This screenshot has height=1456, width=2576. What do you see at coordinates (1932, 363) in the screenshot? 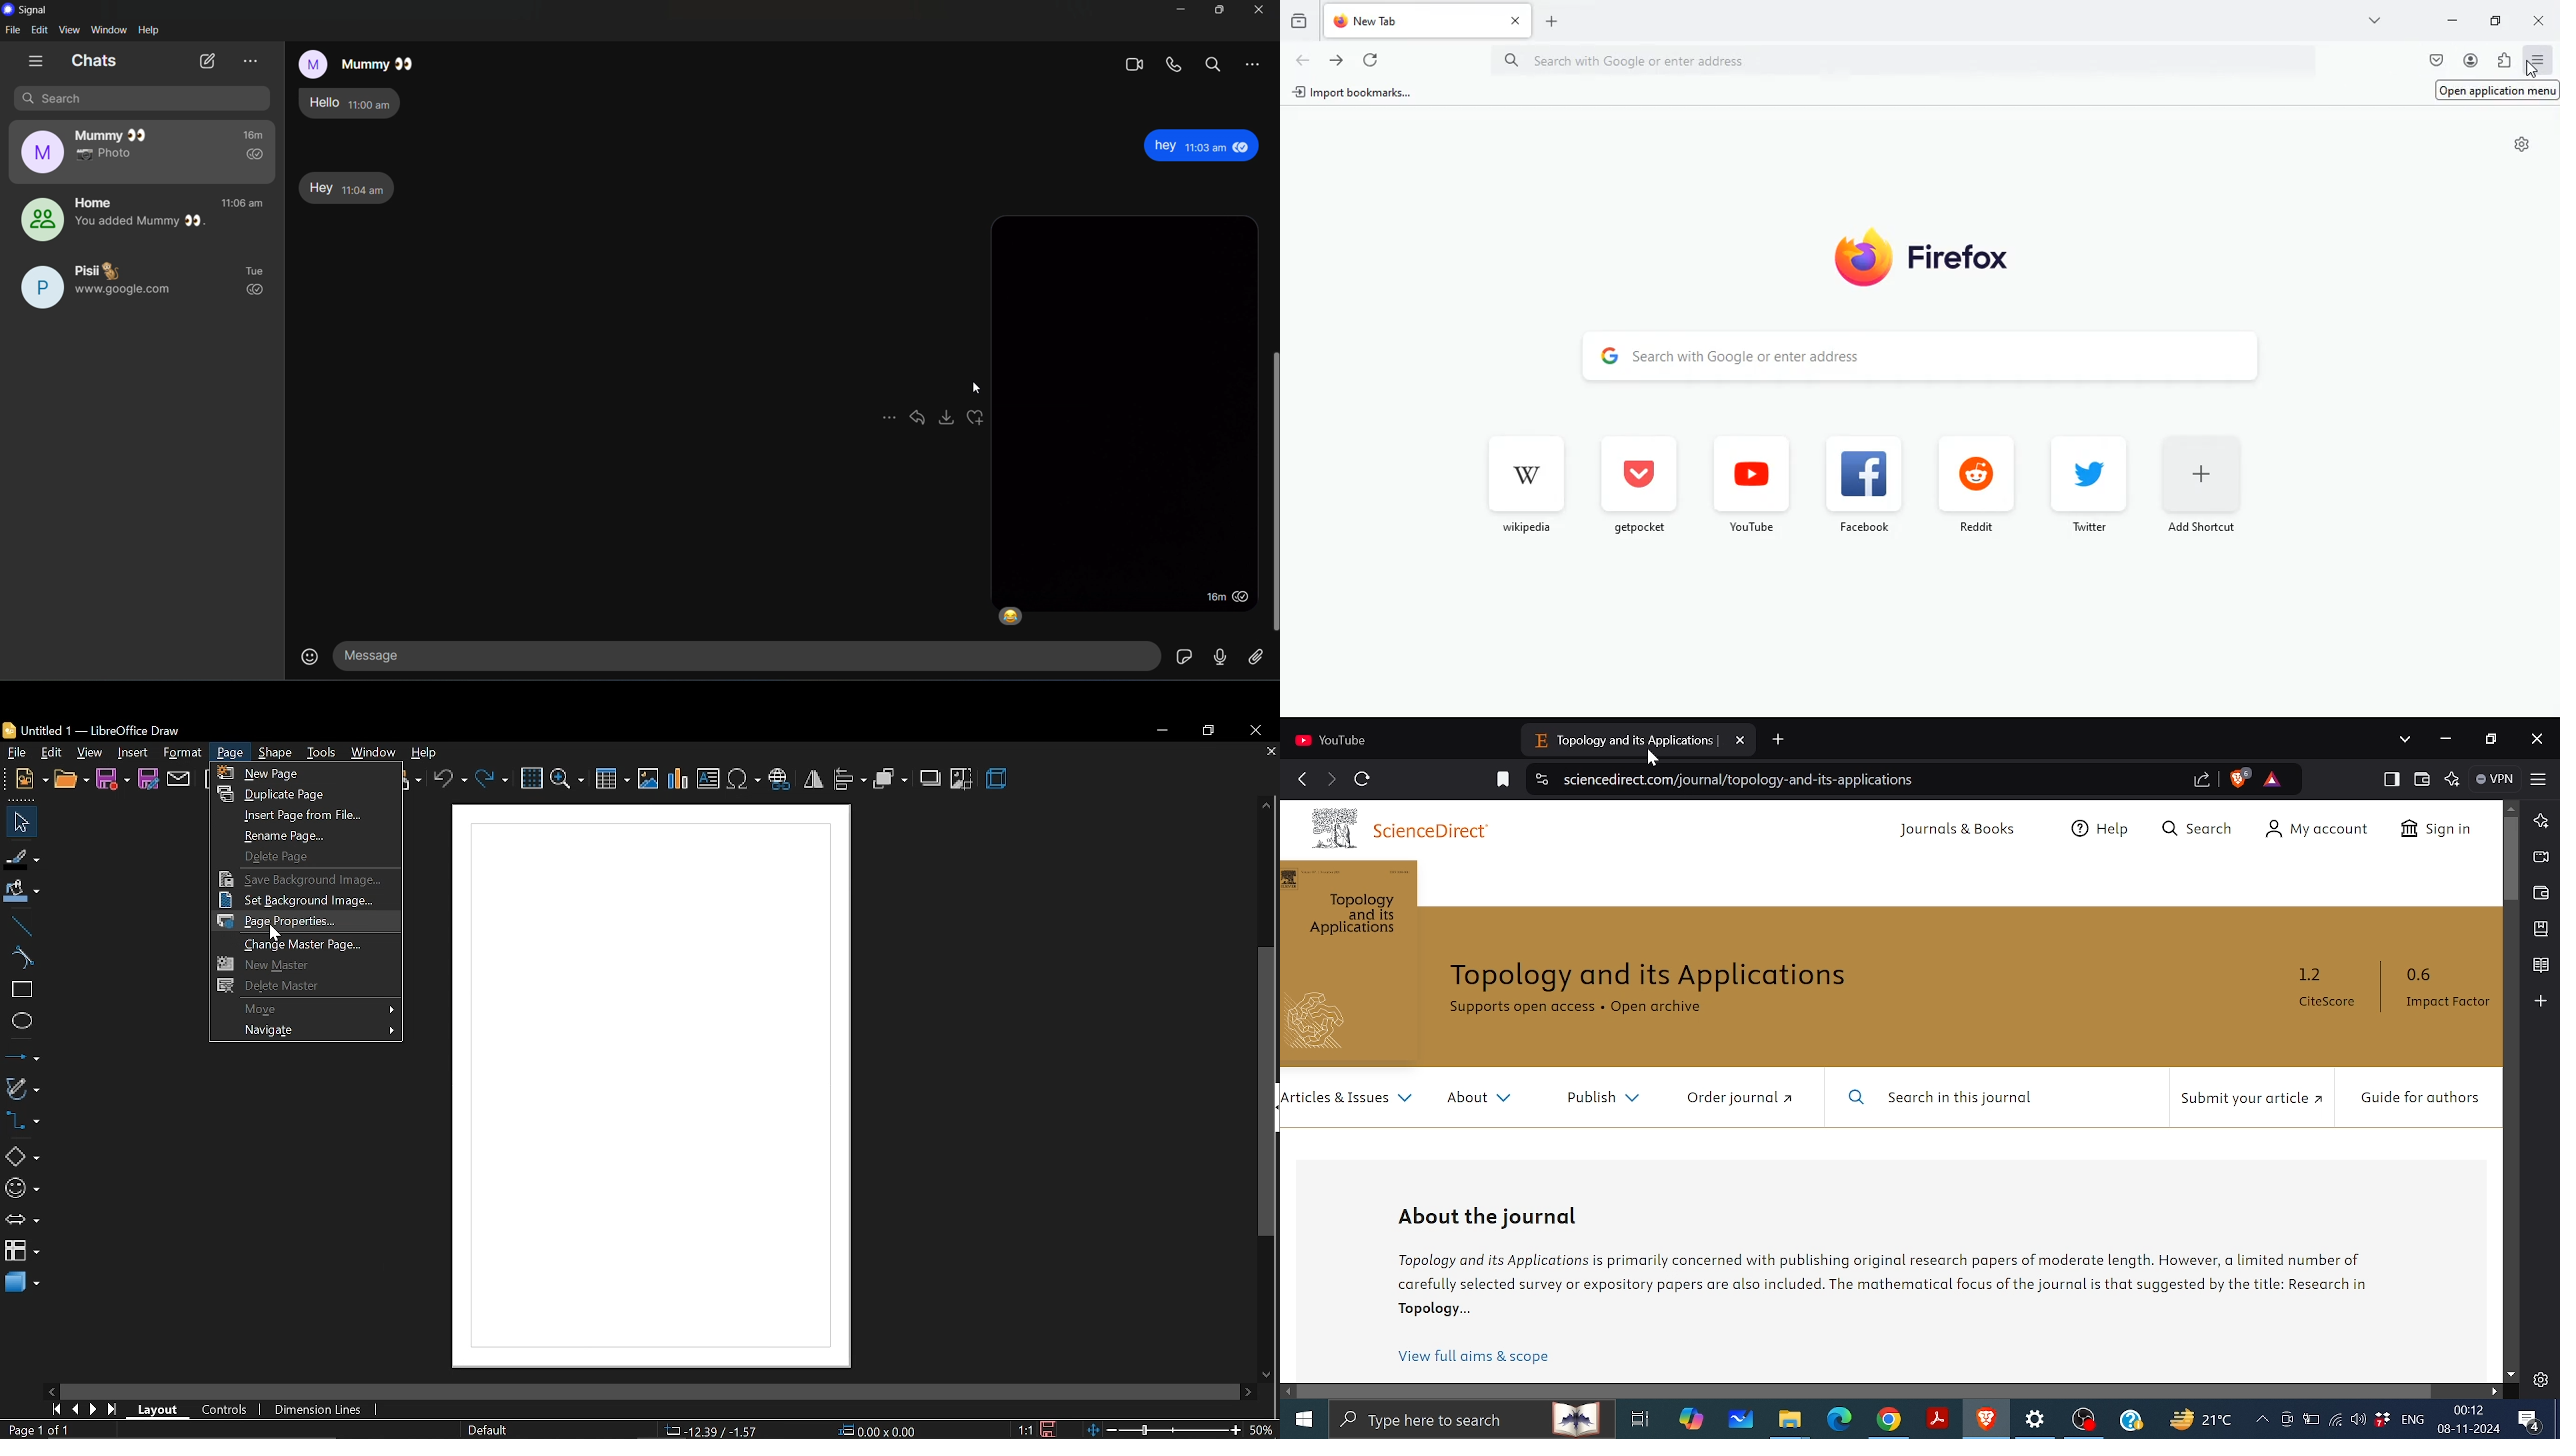
I see `search` at bounding box center [1932, 363].